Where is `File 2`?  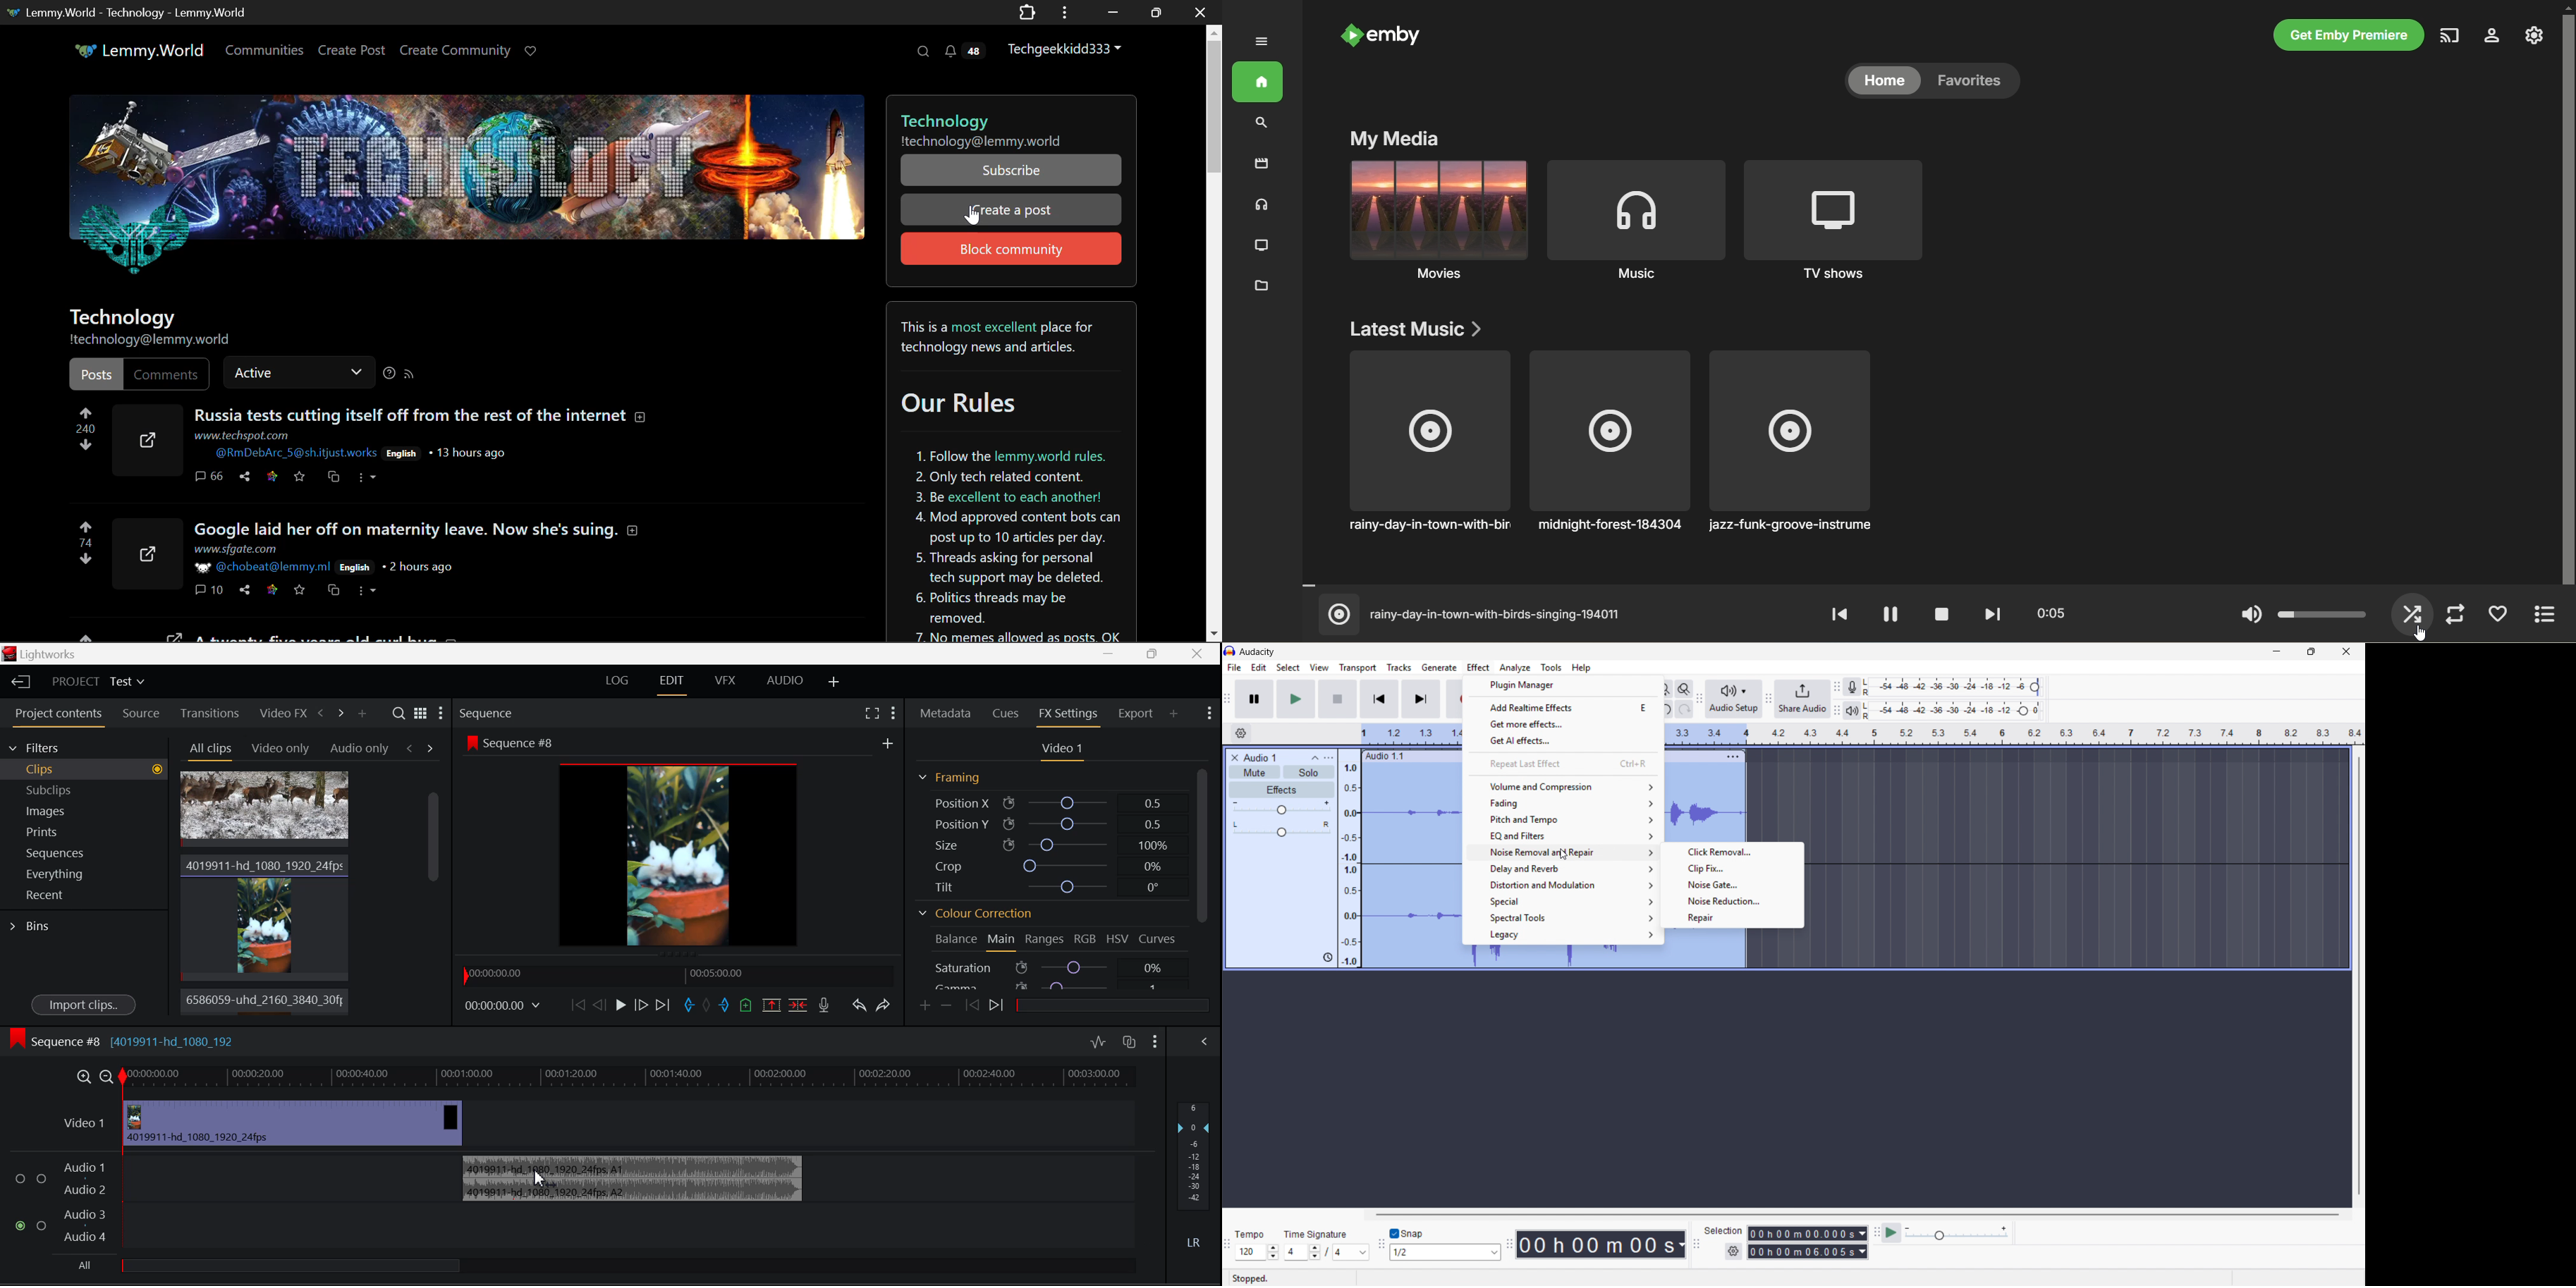 File 2 is located at coordinates (264, 916).